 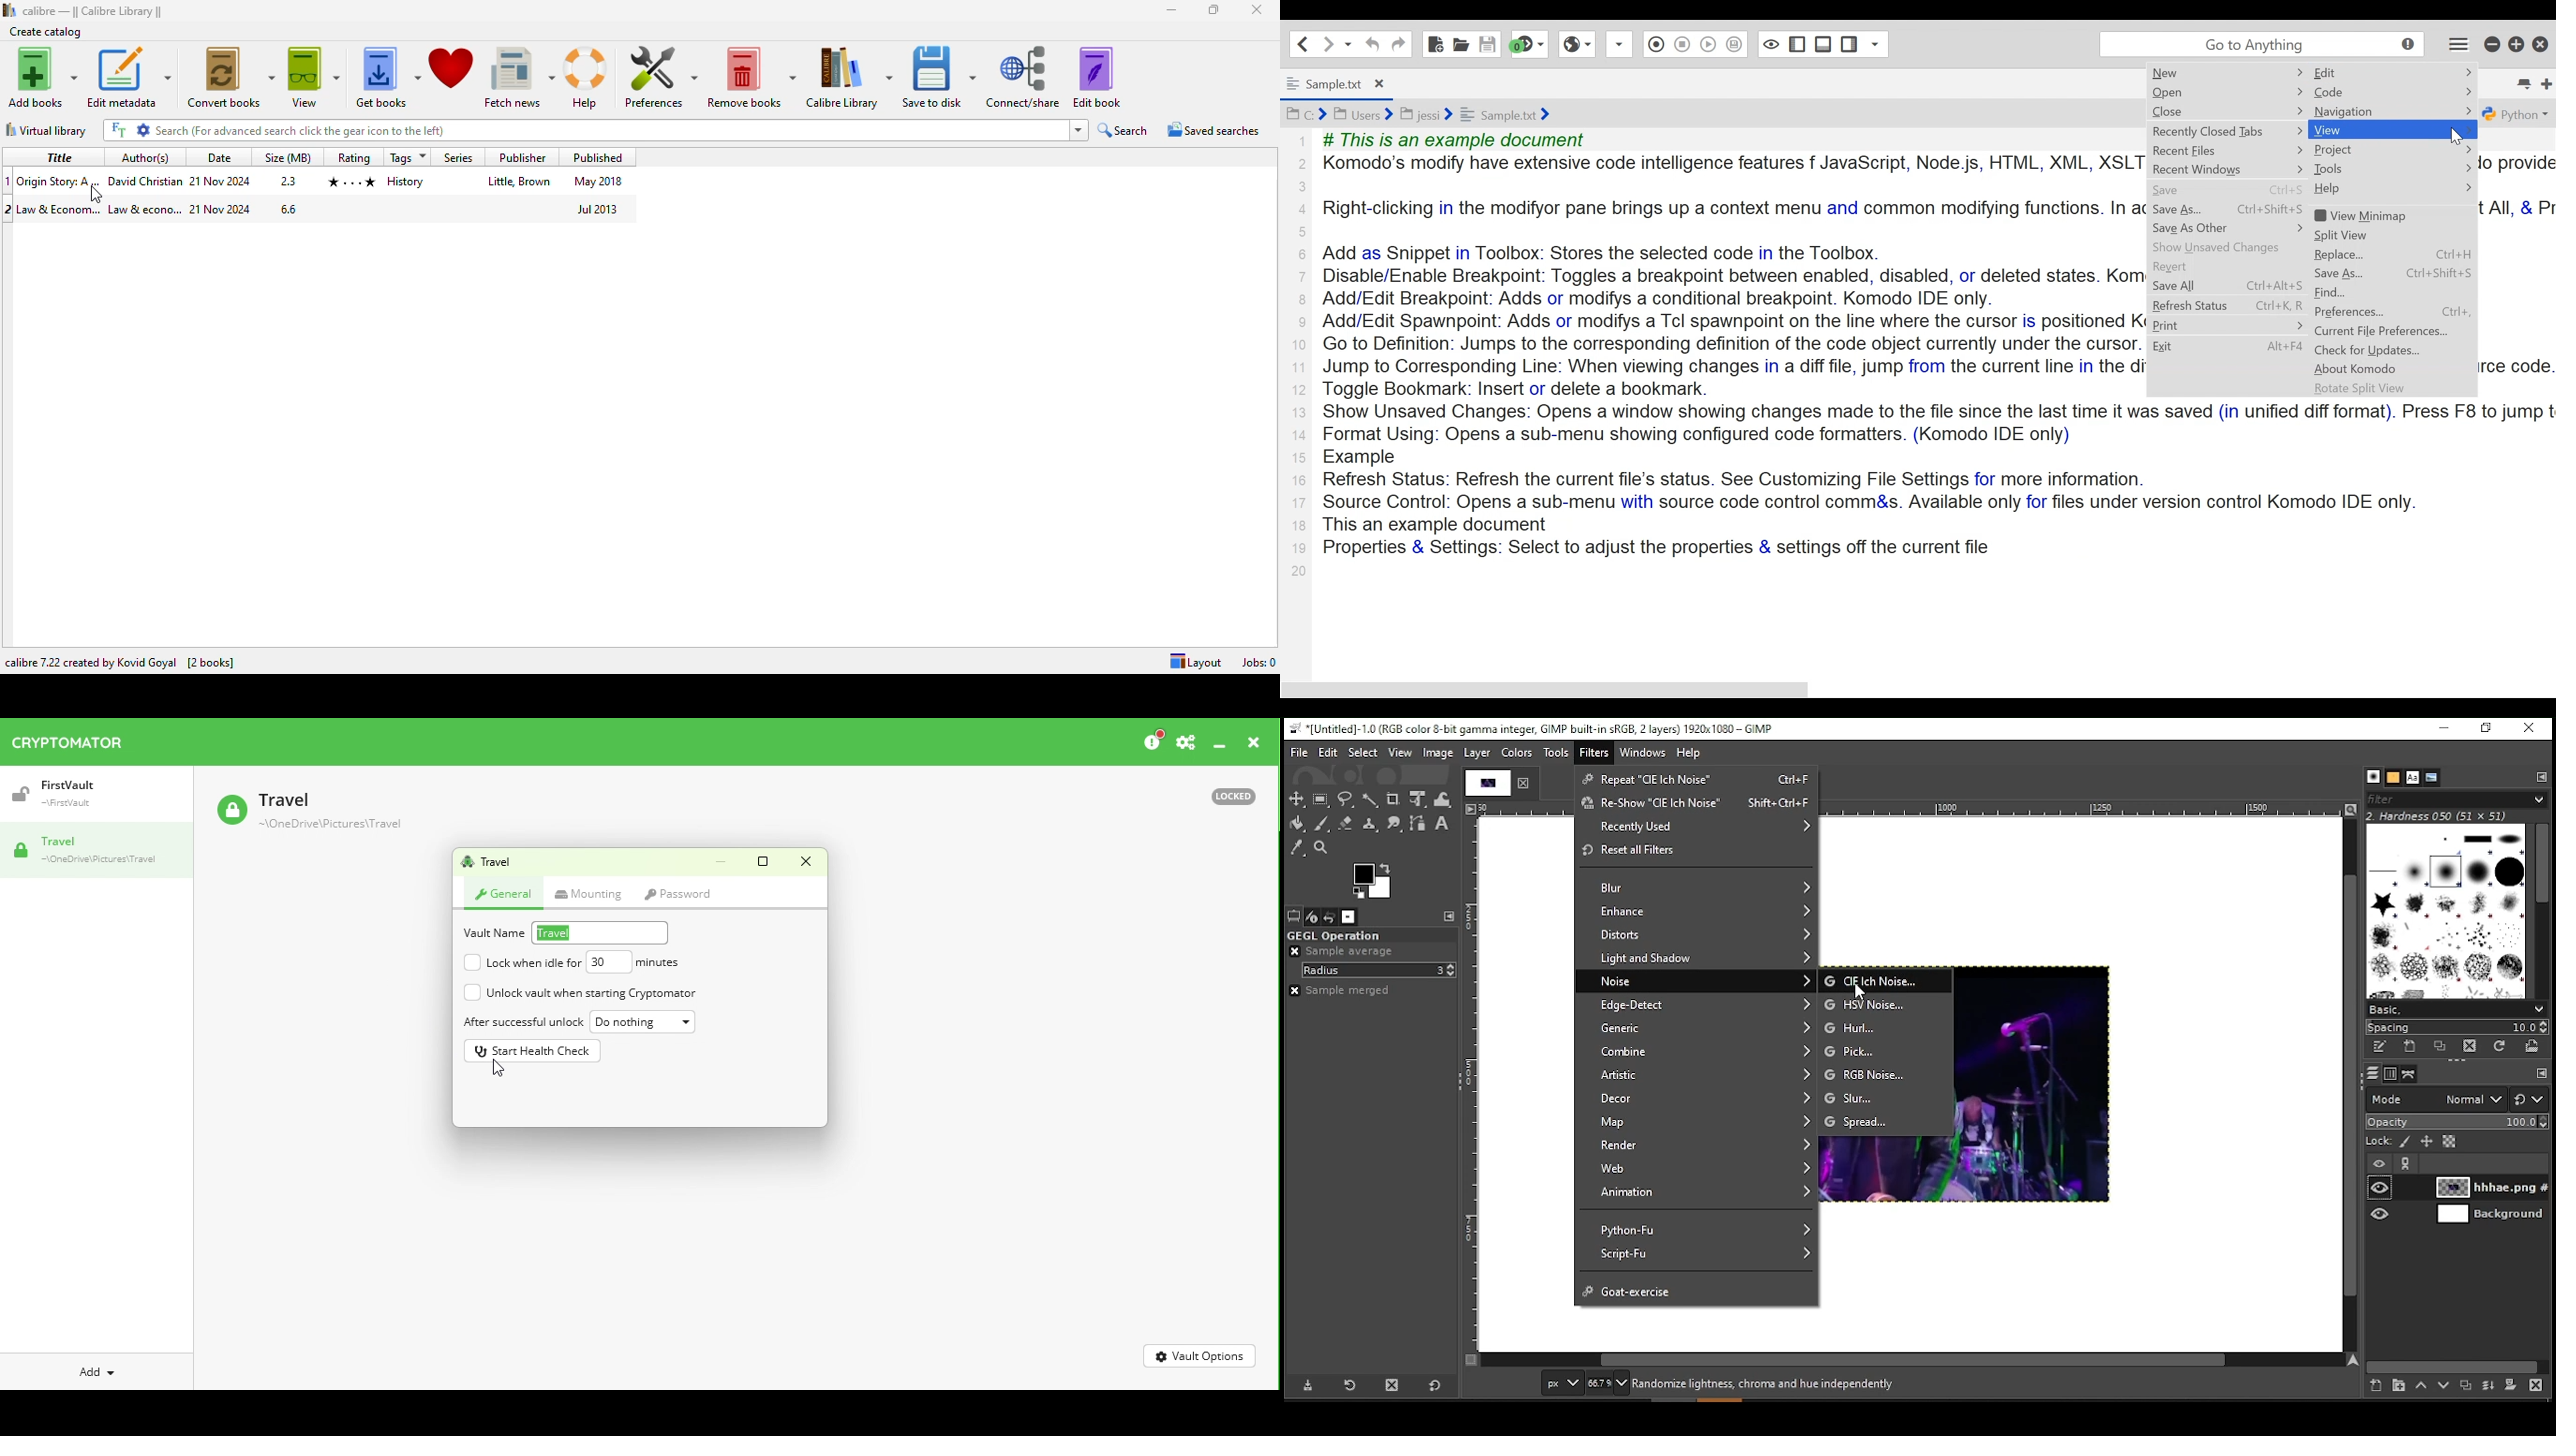 I want to click on tags, so click(x=408, y=157).